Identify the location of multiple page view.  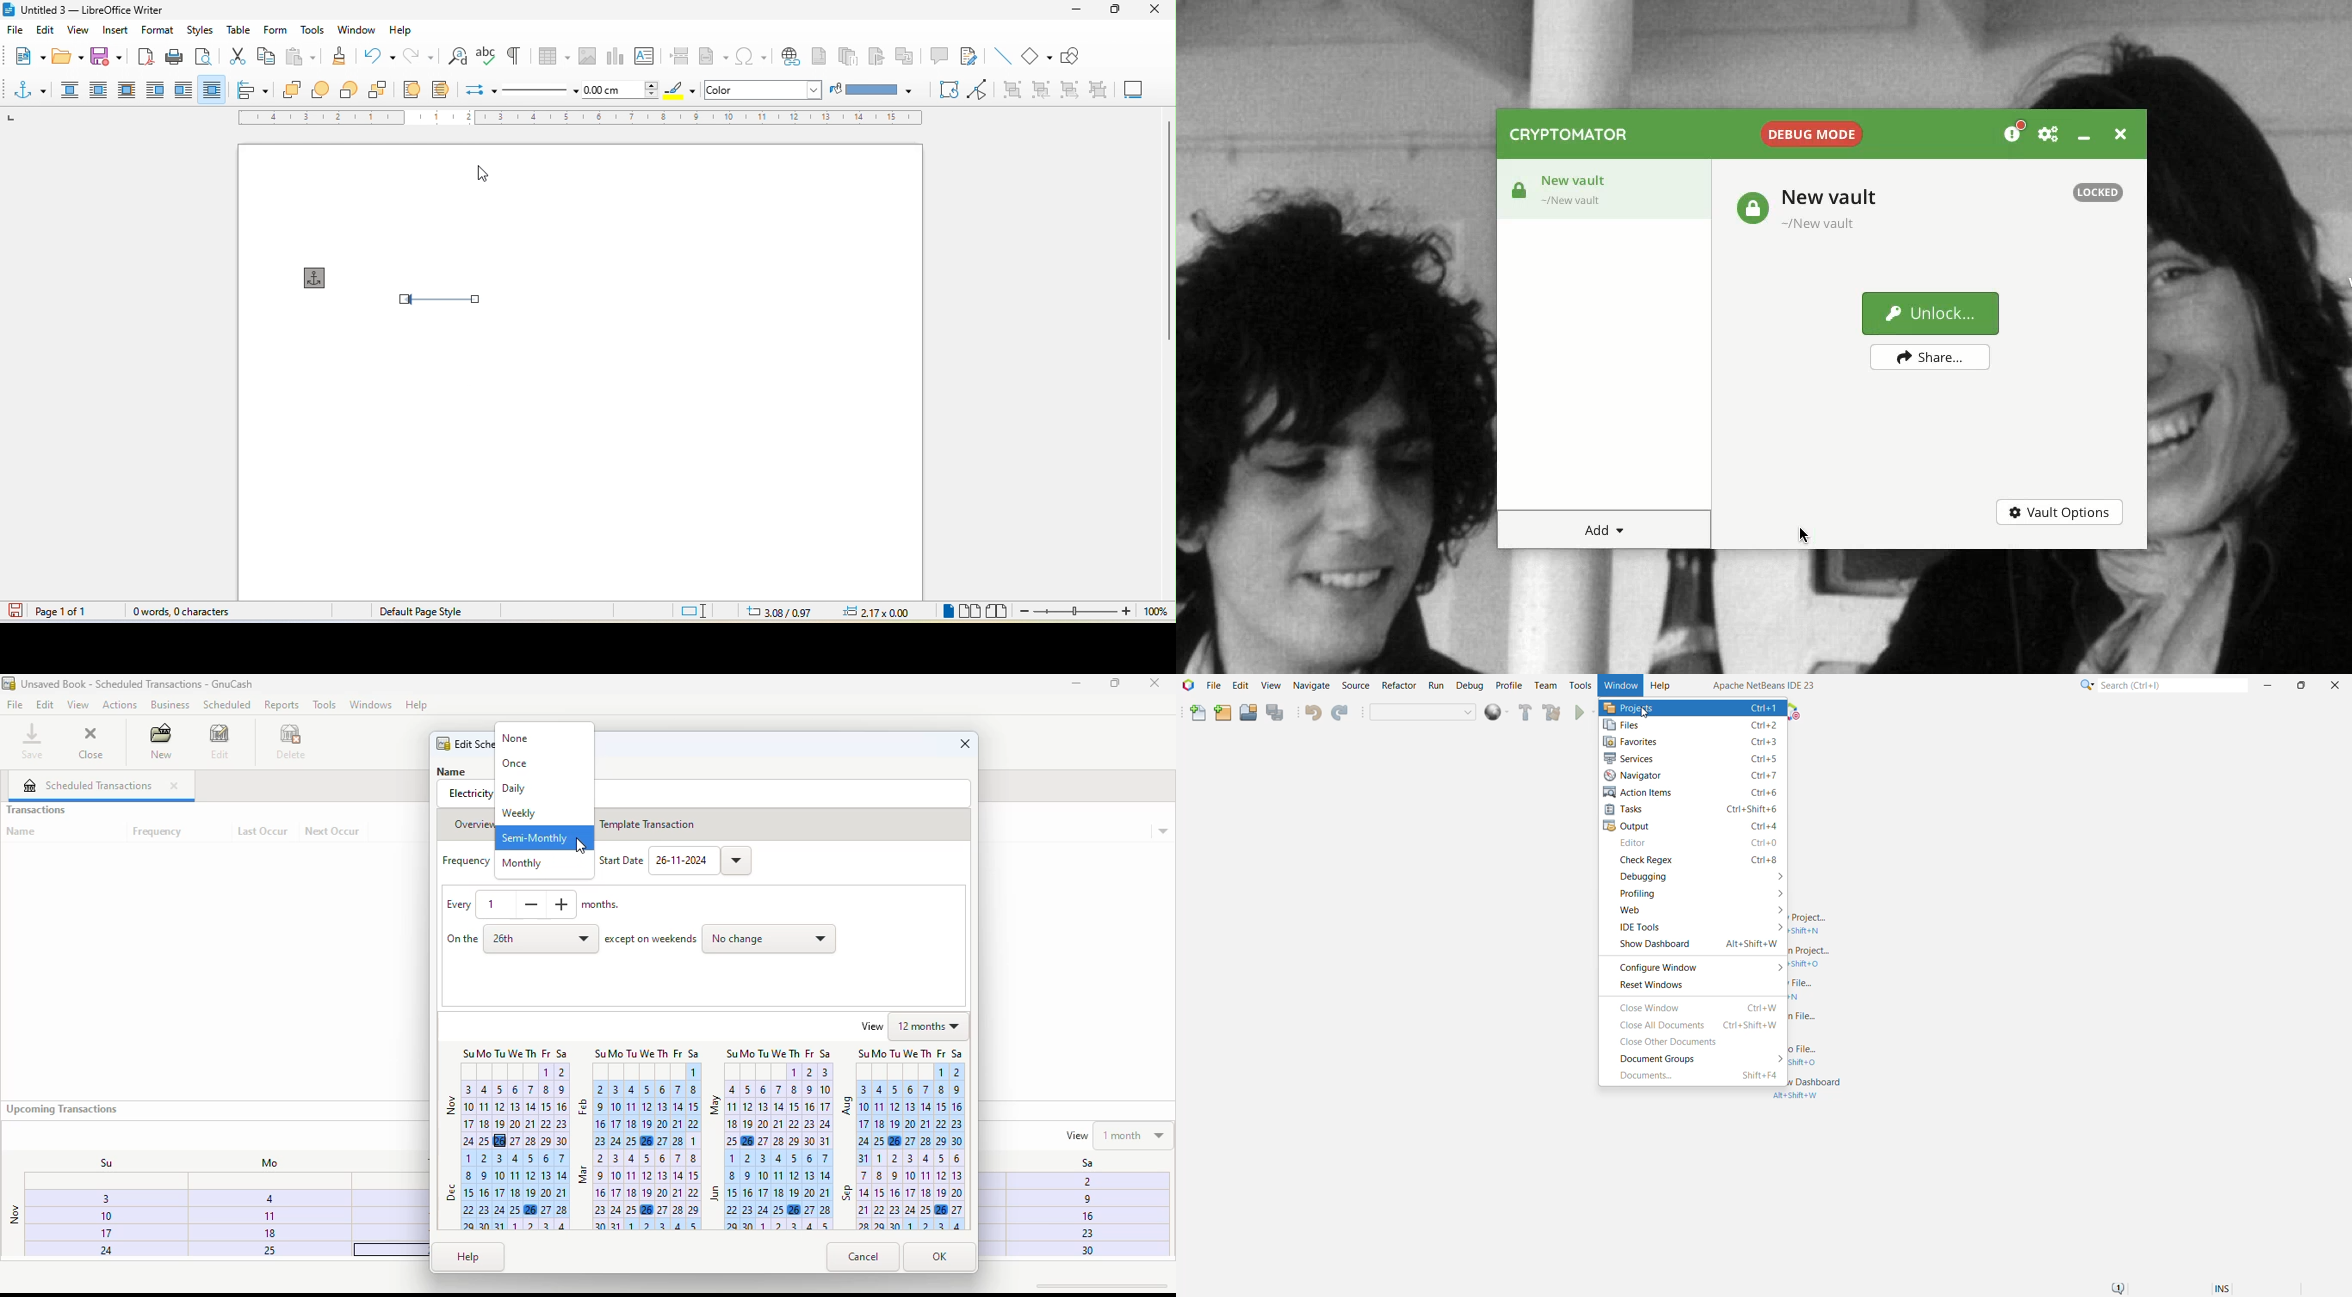
(971, 612).